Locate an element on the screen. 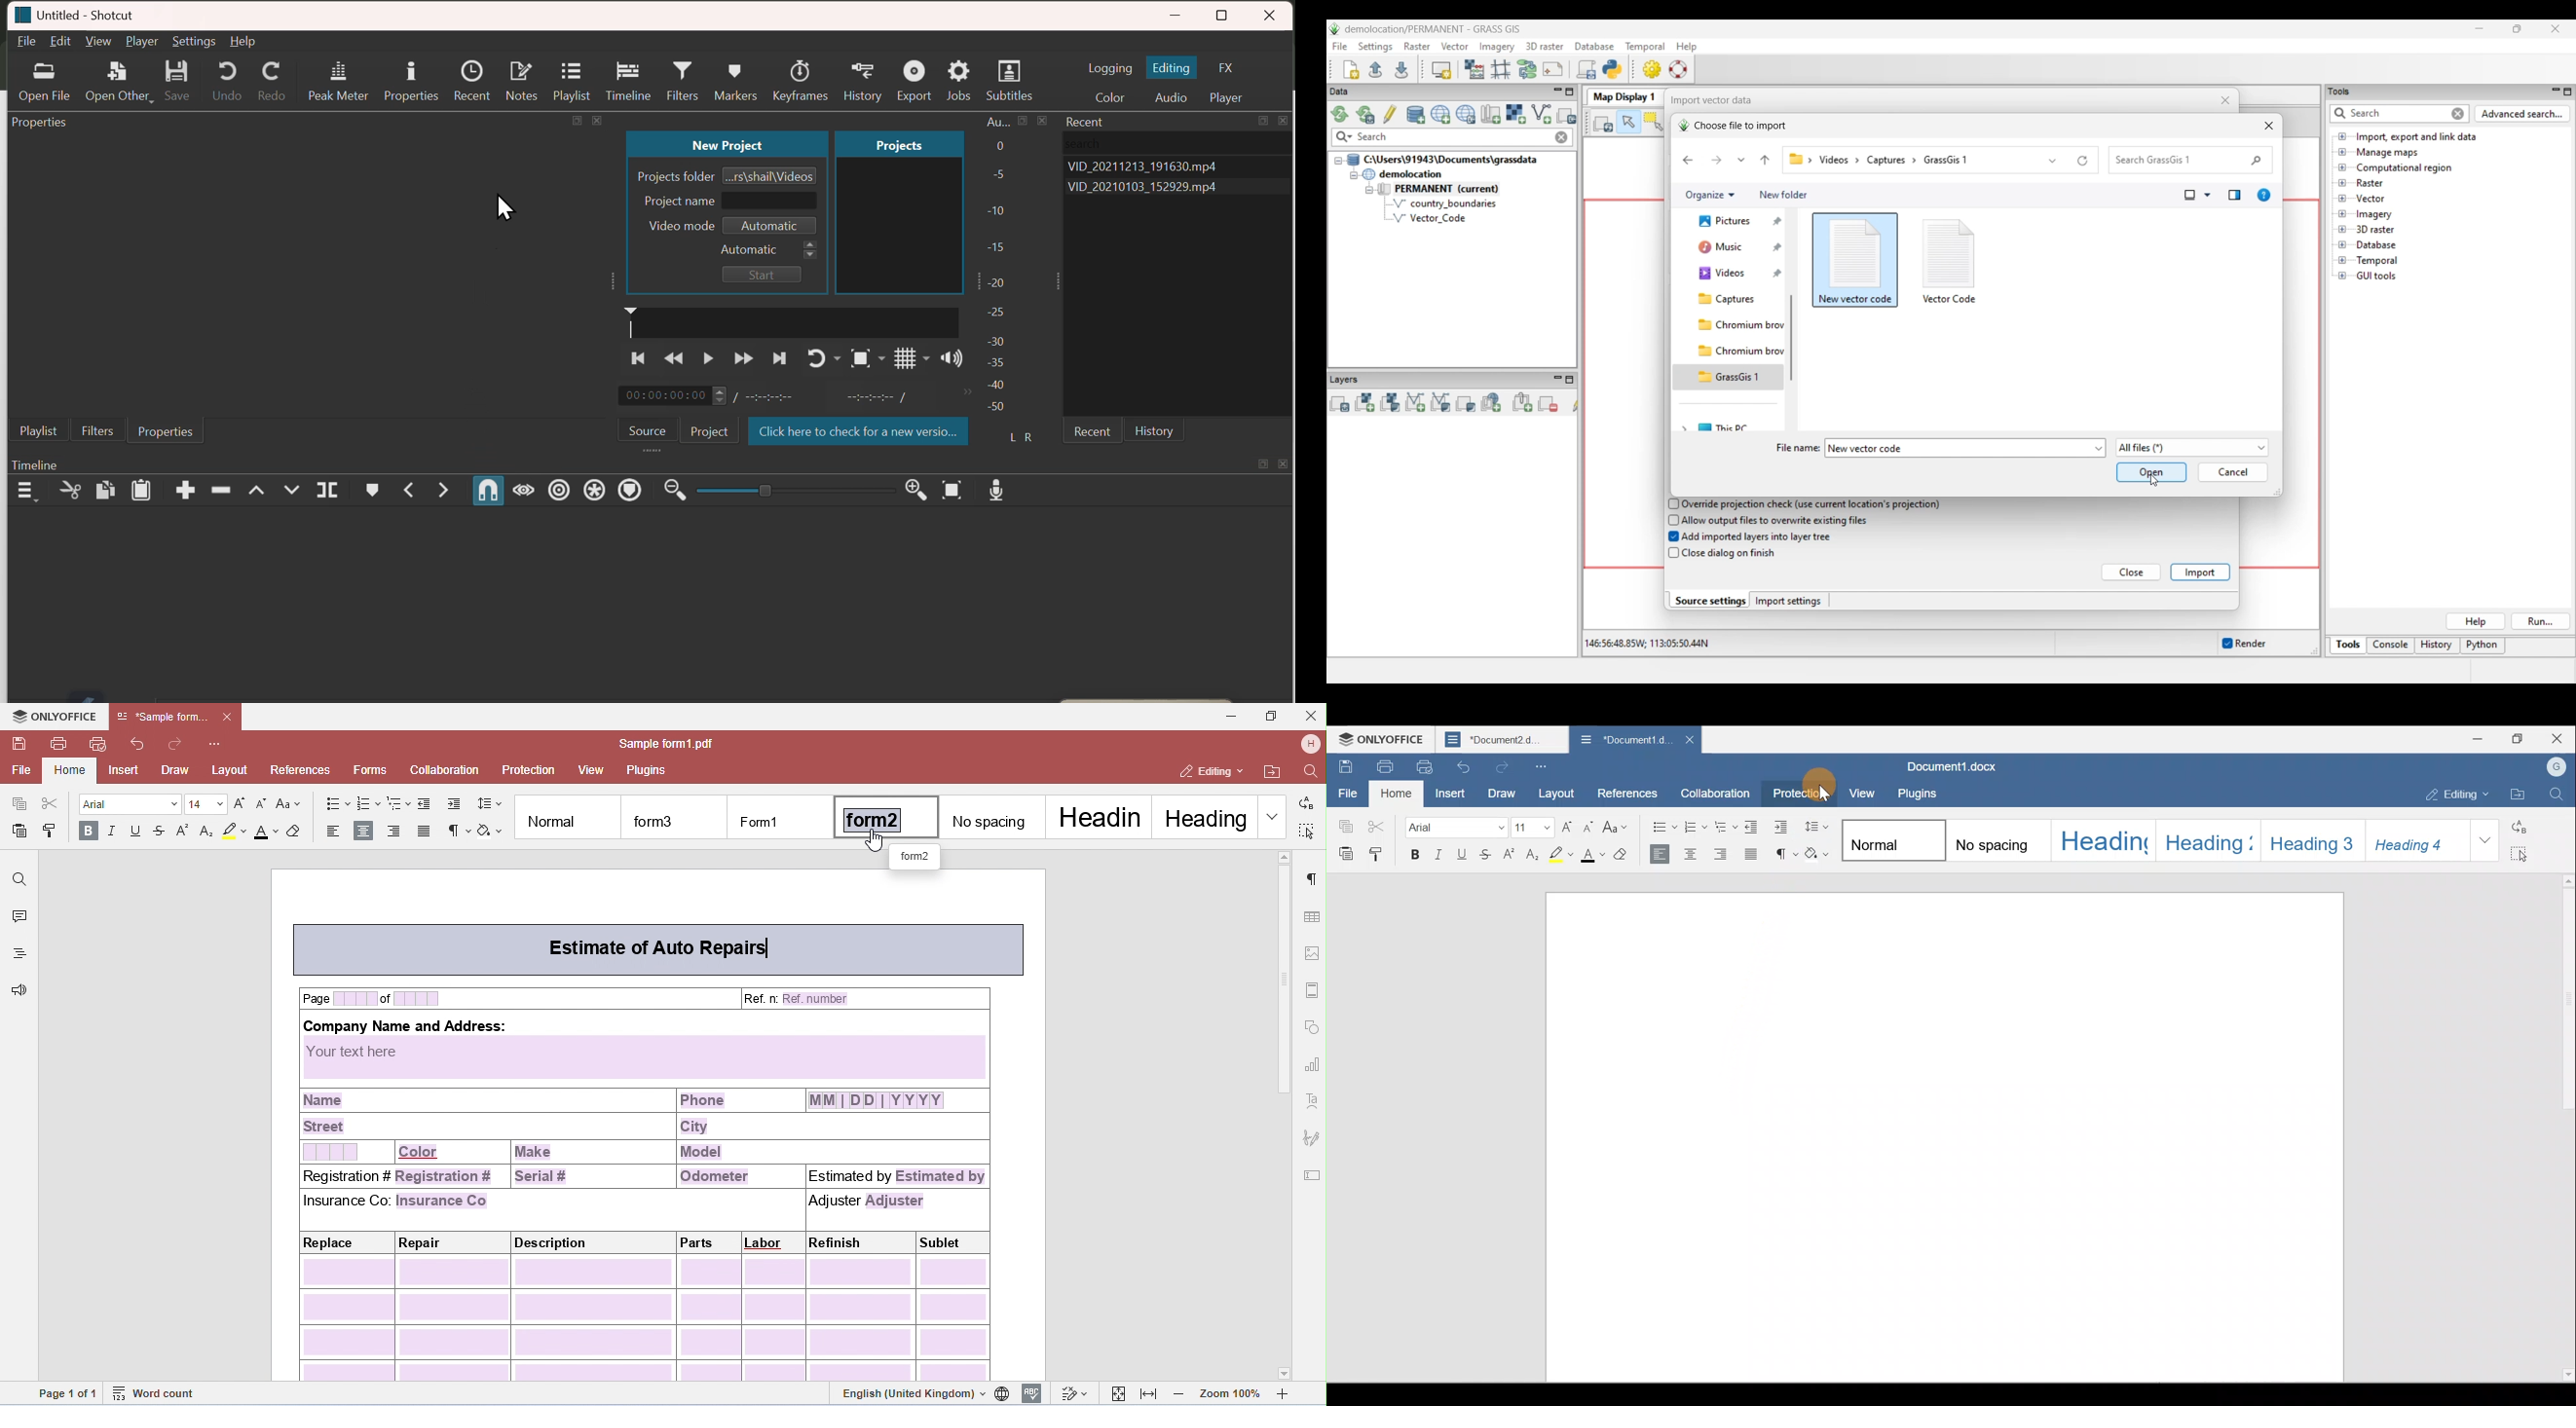 This screenshot has height=1428, width=2576. Ripple markers is located at coordinates (629, 489).